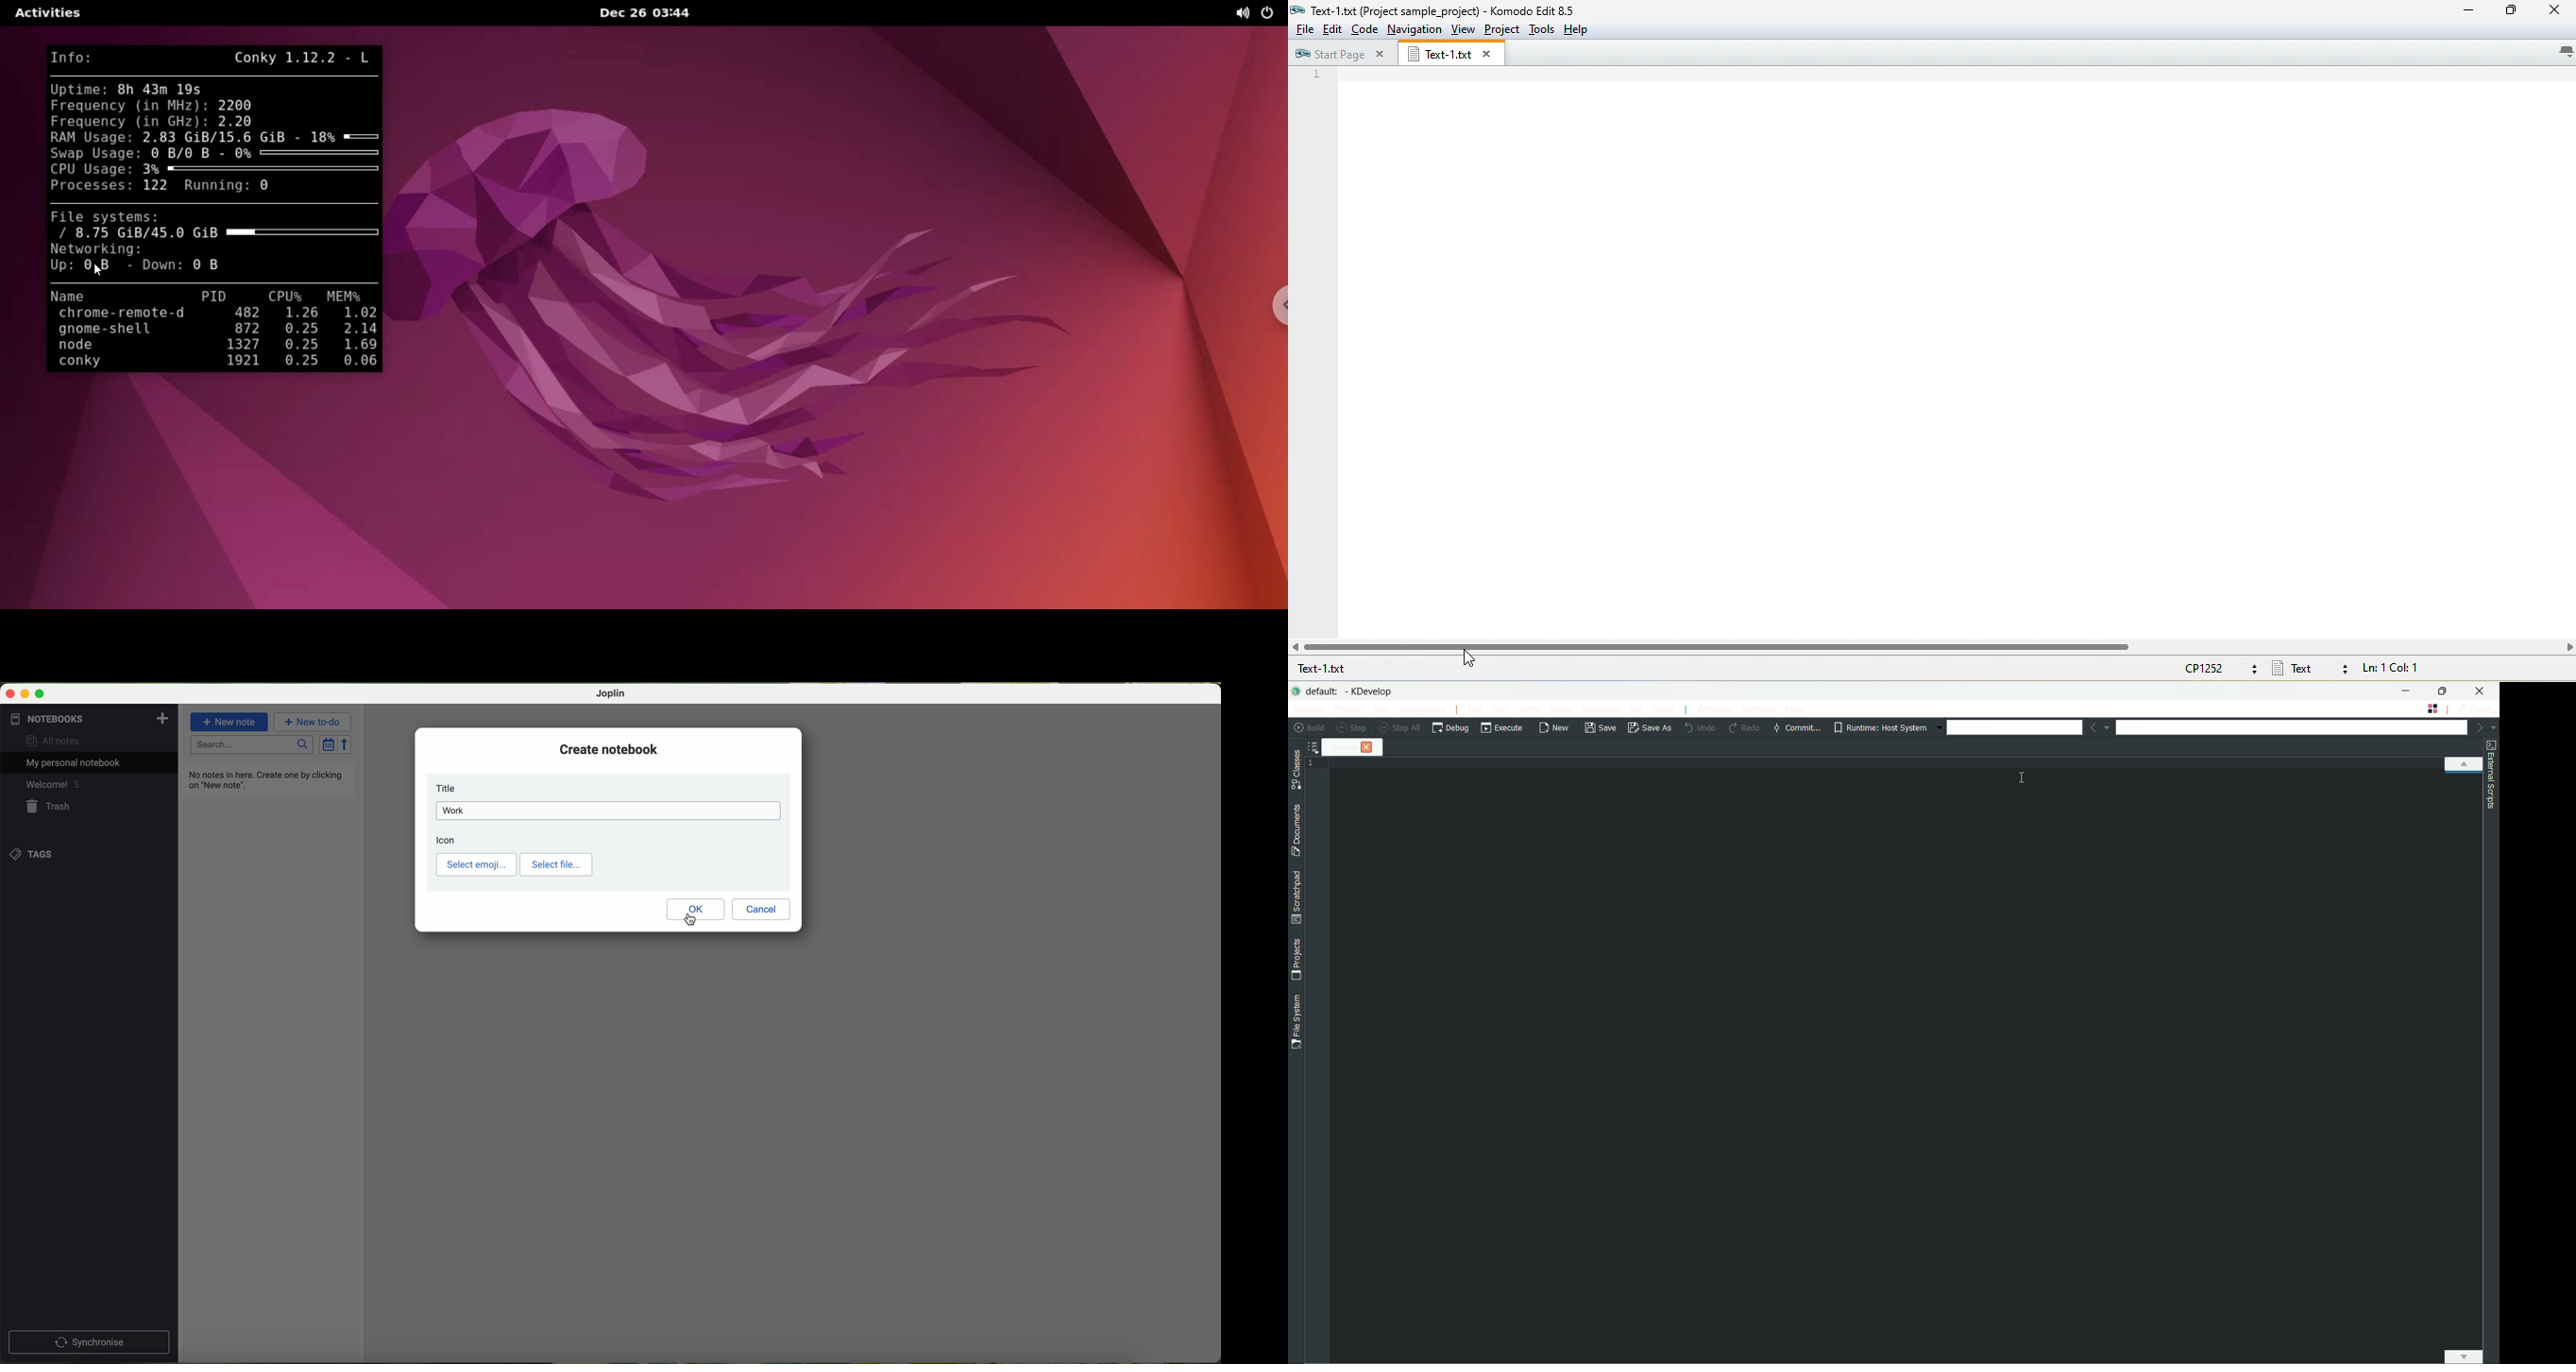  I want to click on work, so click(608, 811).